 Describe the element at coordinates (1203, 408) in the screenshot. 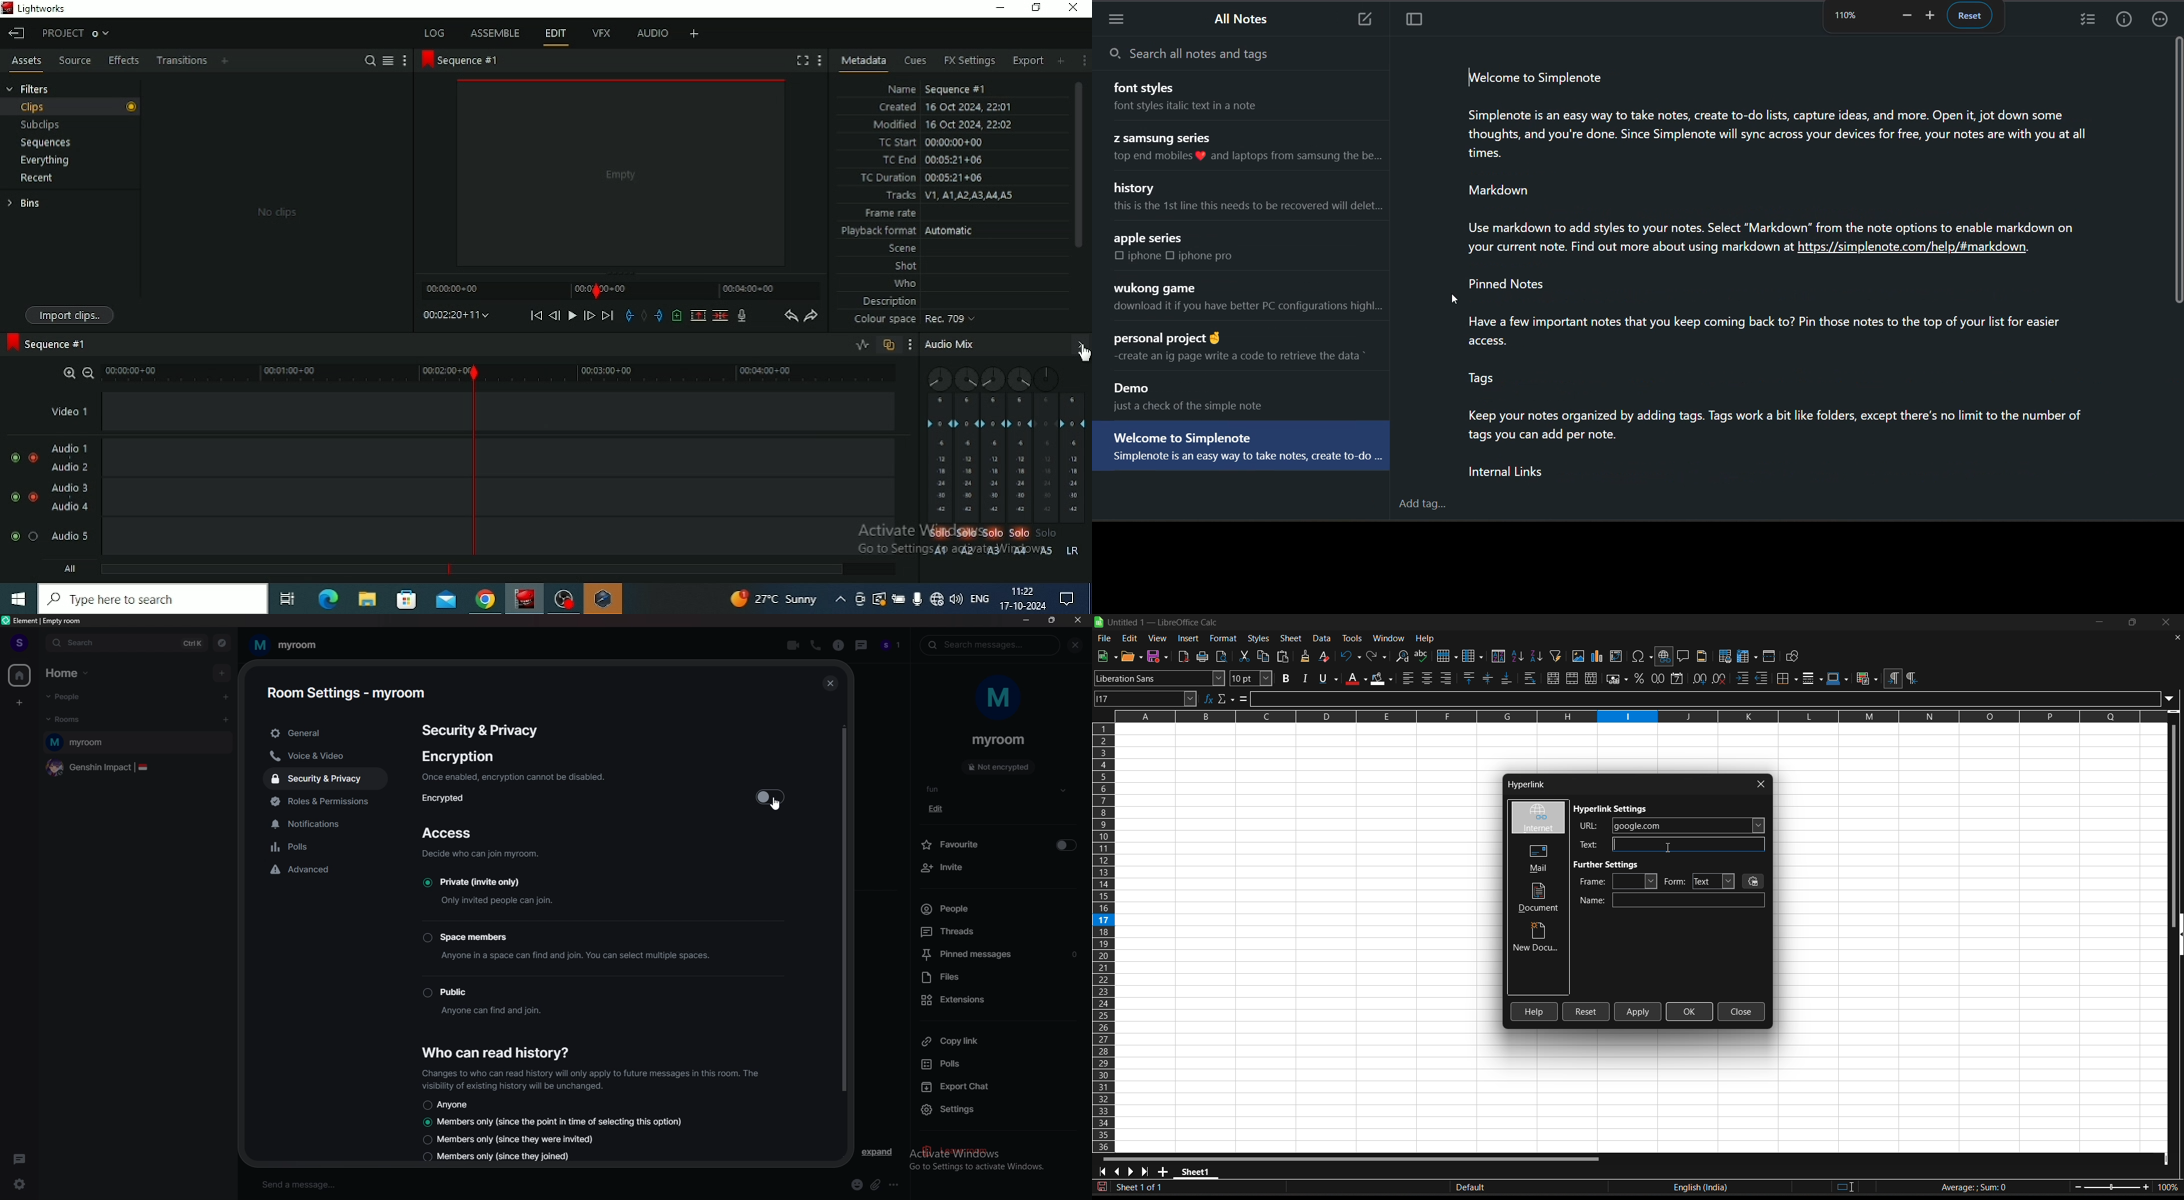

I see `just a check of the simple note` at that location.